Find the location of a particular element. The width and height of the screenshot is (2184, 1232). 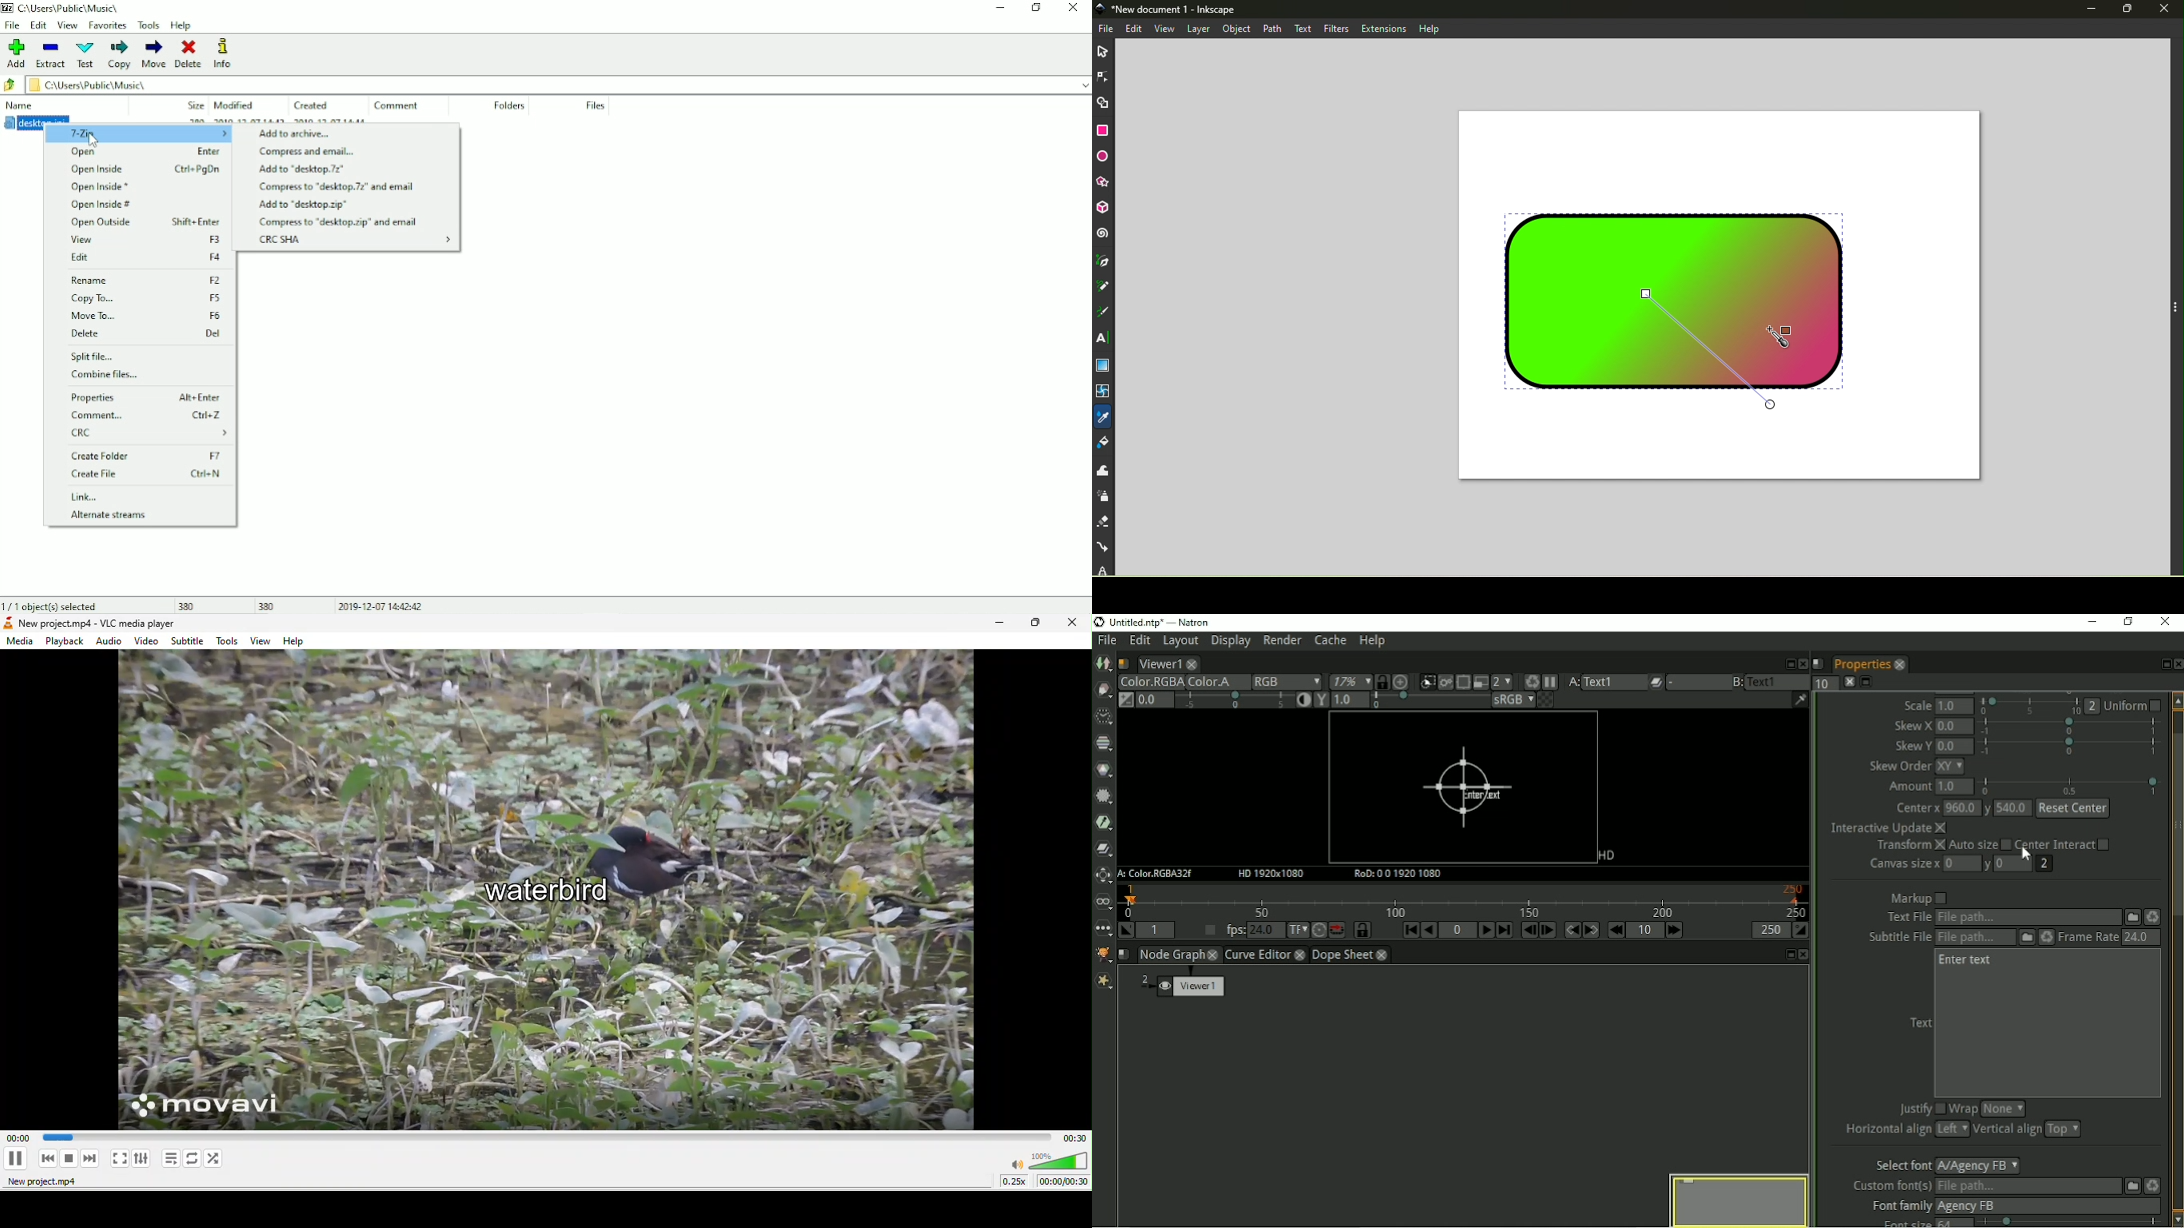

minimize is located at coordinates (992, 624).